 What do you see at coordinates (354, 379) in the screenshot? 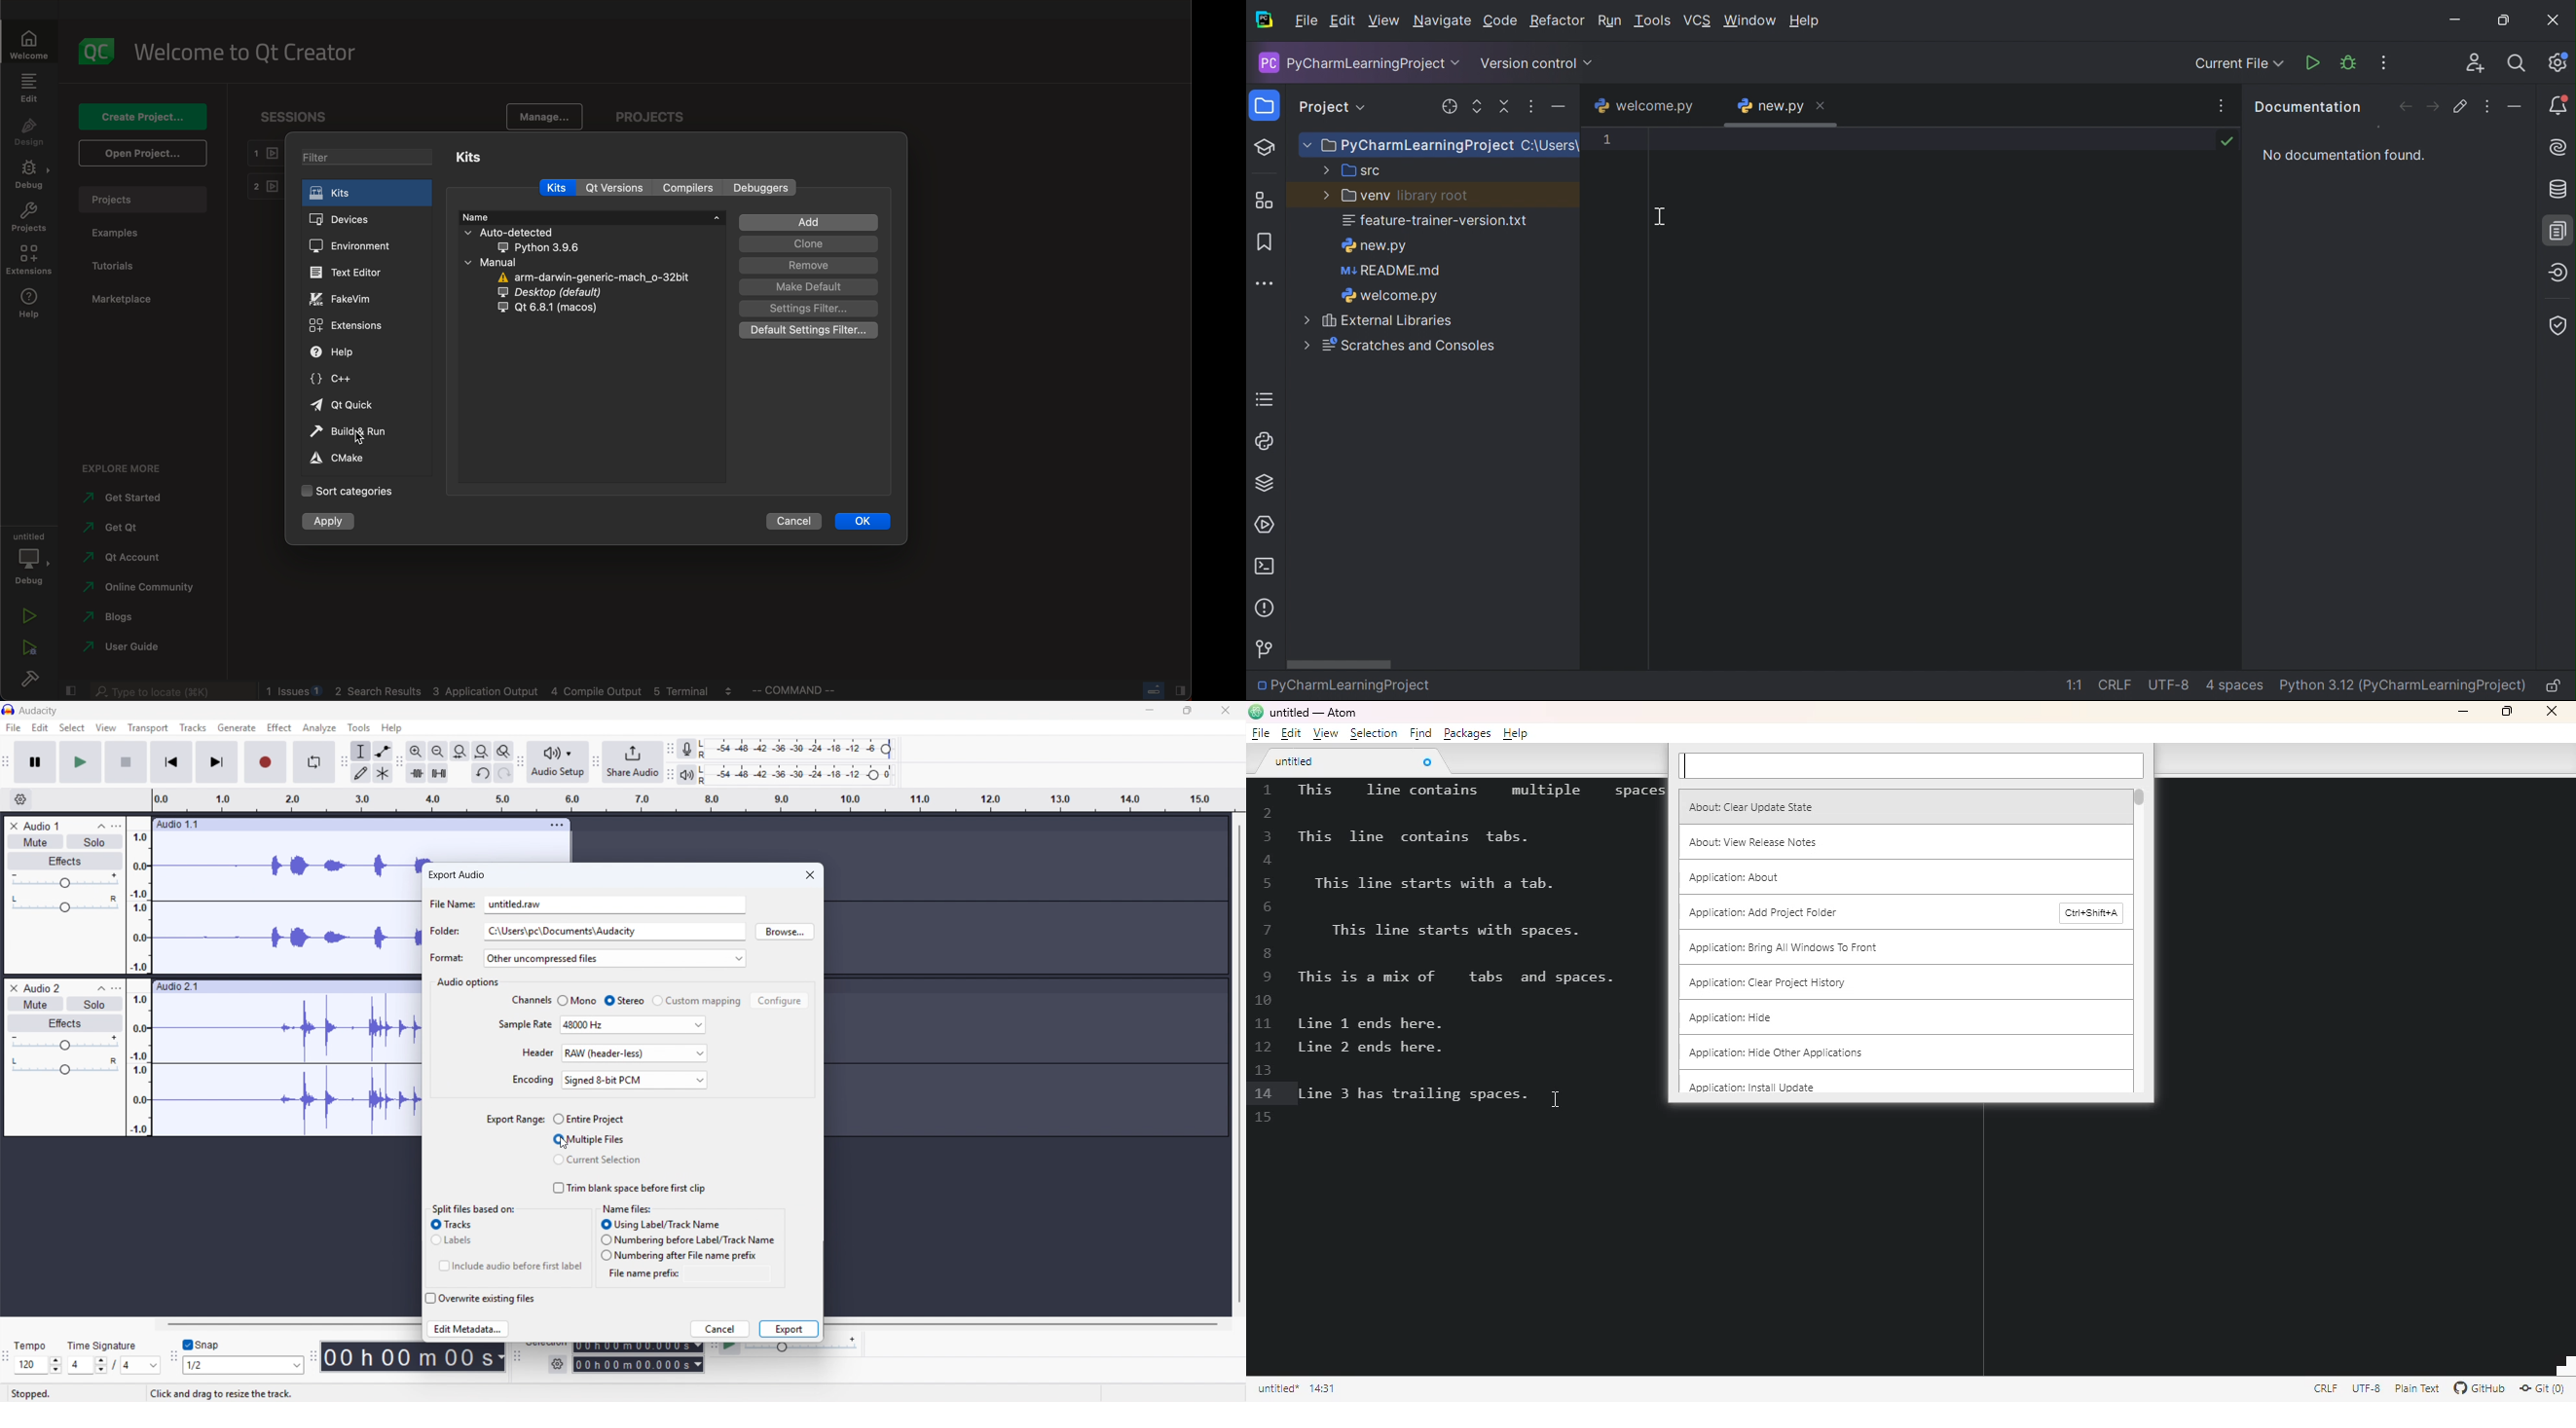
I see `c++` at bounding box center [354, 379].